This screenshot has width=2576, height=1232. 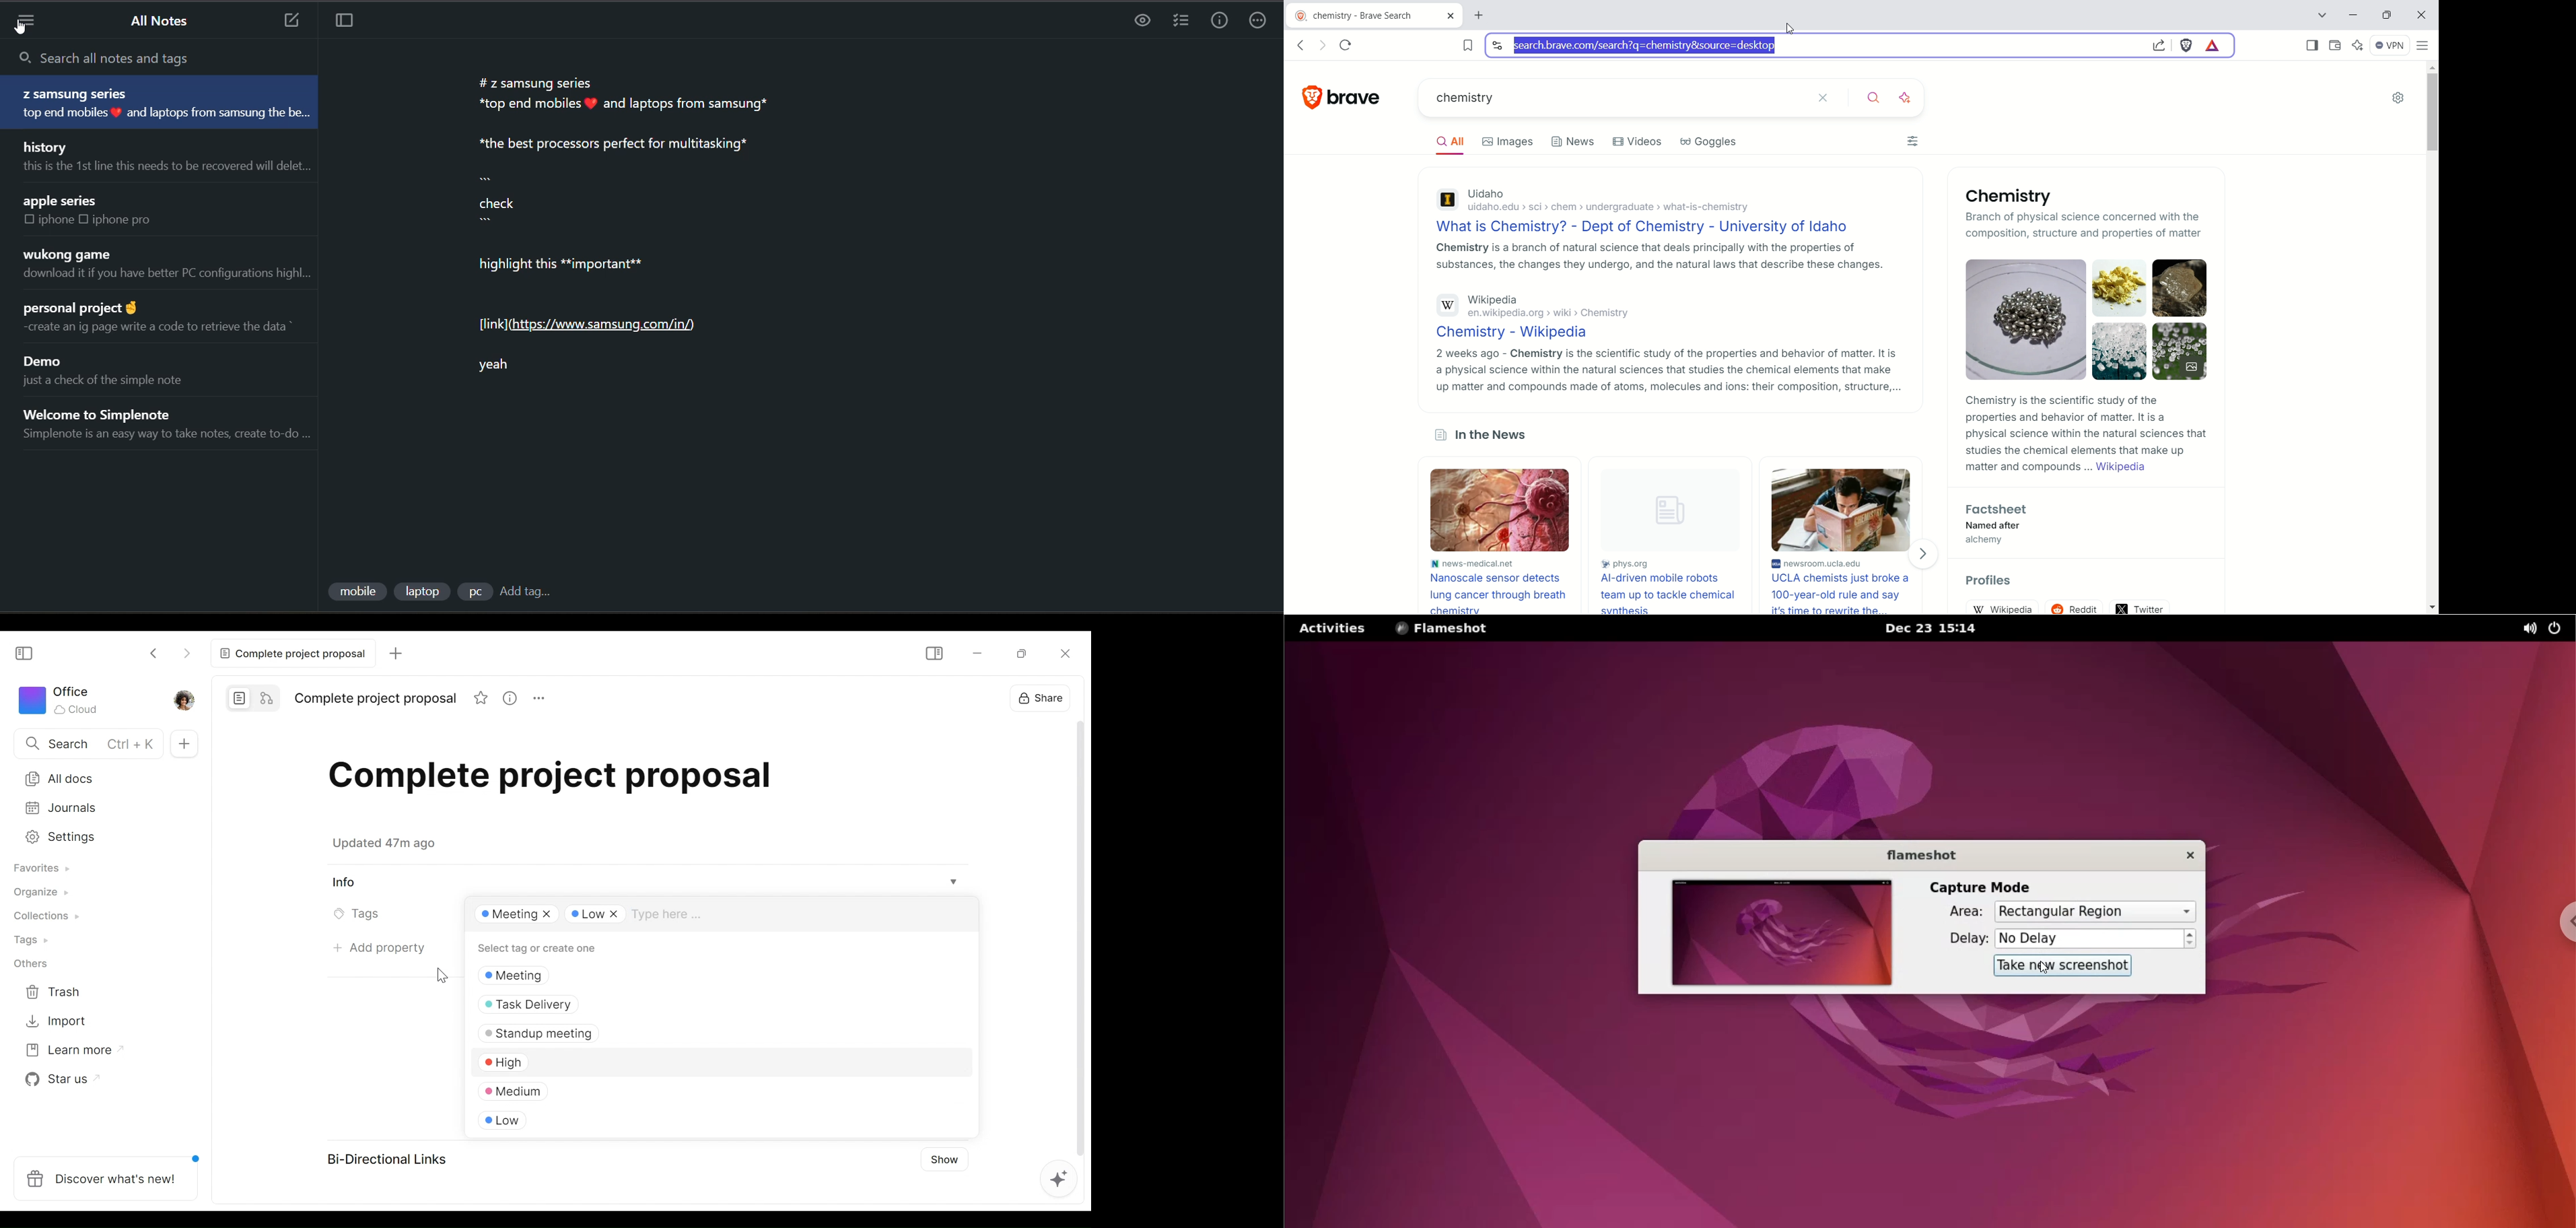 What do you see at coordinates (1517, 332) in the screenshot?
I see `Chemistry - Wikipedia` at bounding box center [1517, 332].